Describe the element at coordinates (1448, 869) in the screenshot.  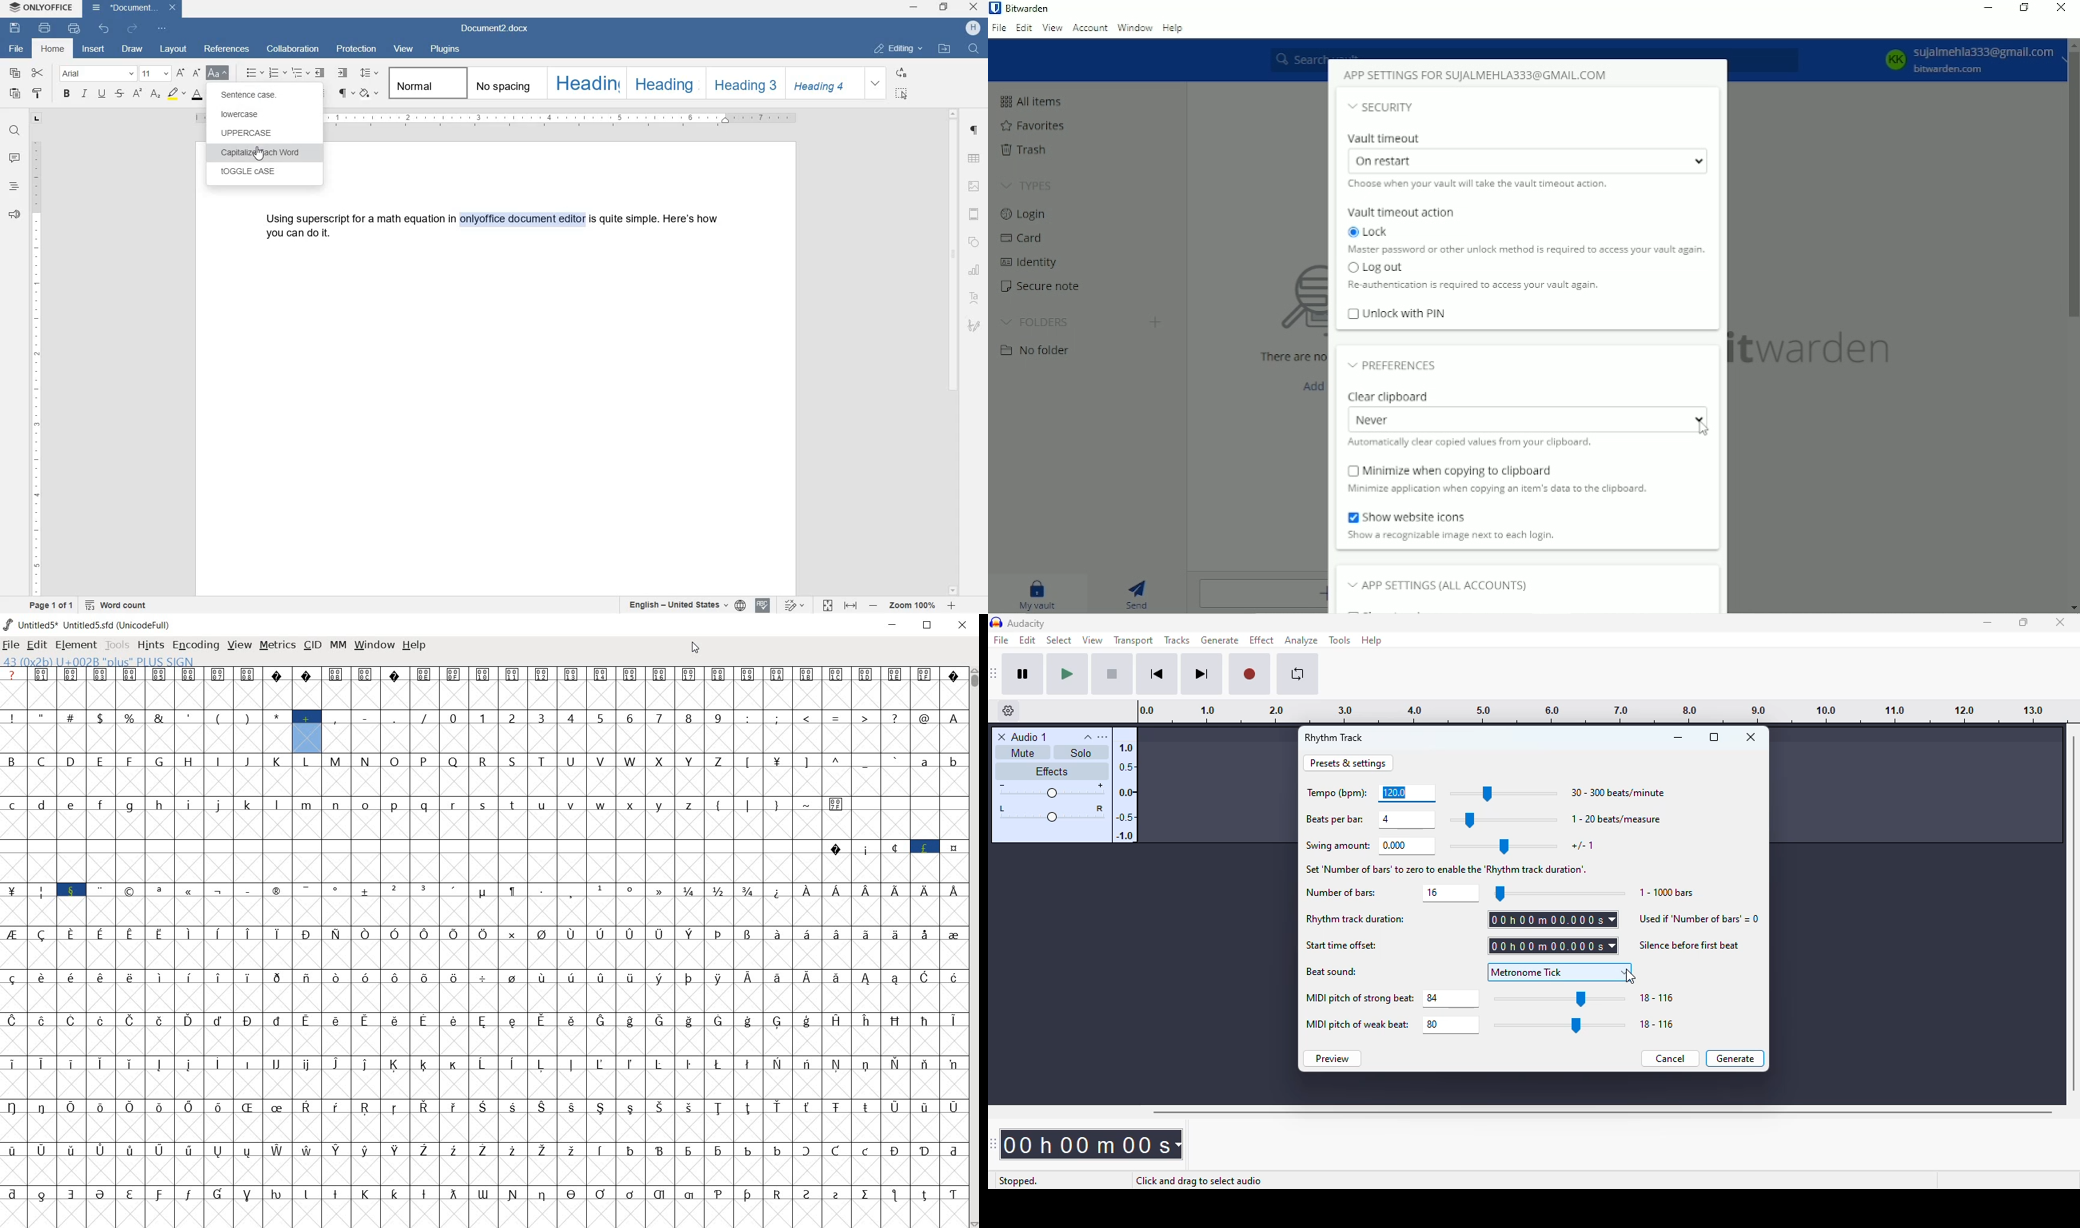
I see `set number of bars' to zero to enable the 'Rhythm track of duration'.` at that location.